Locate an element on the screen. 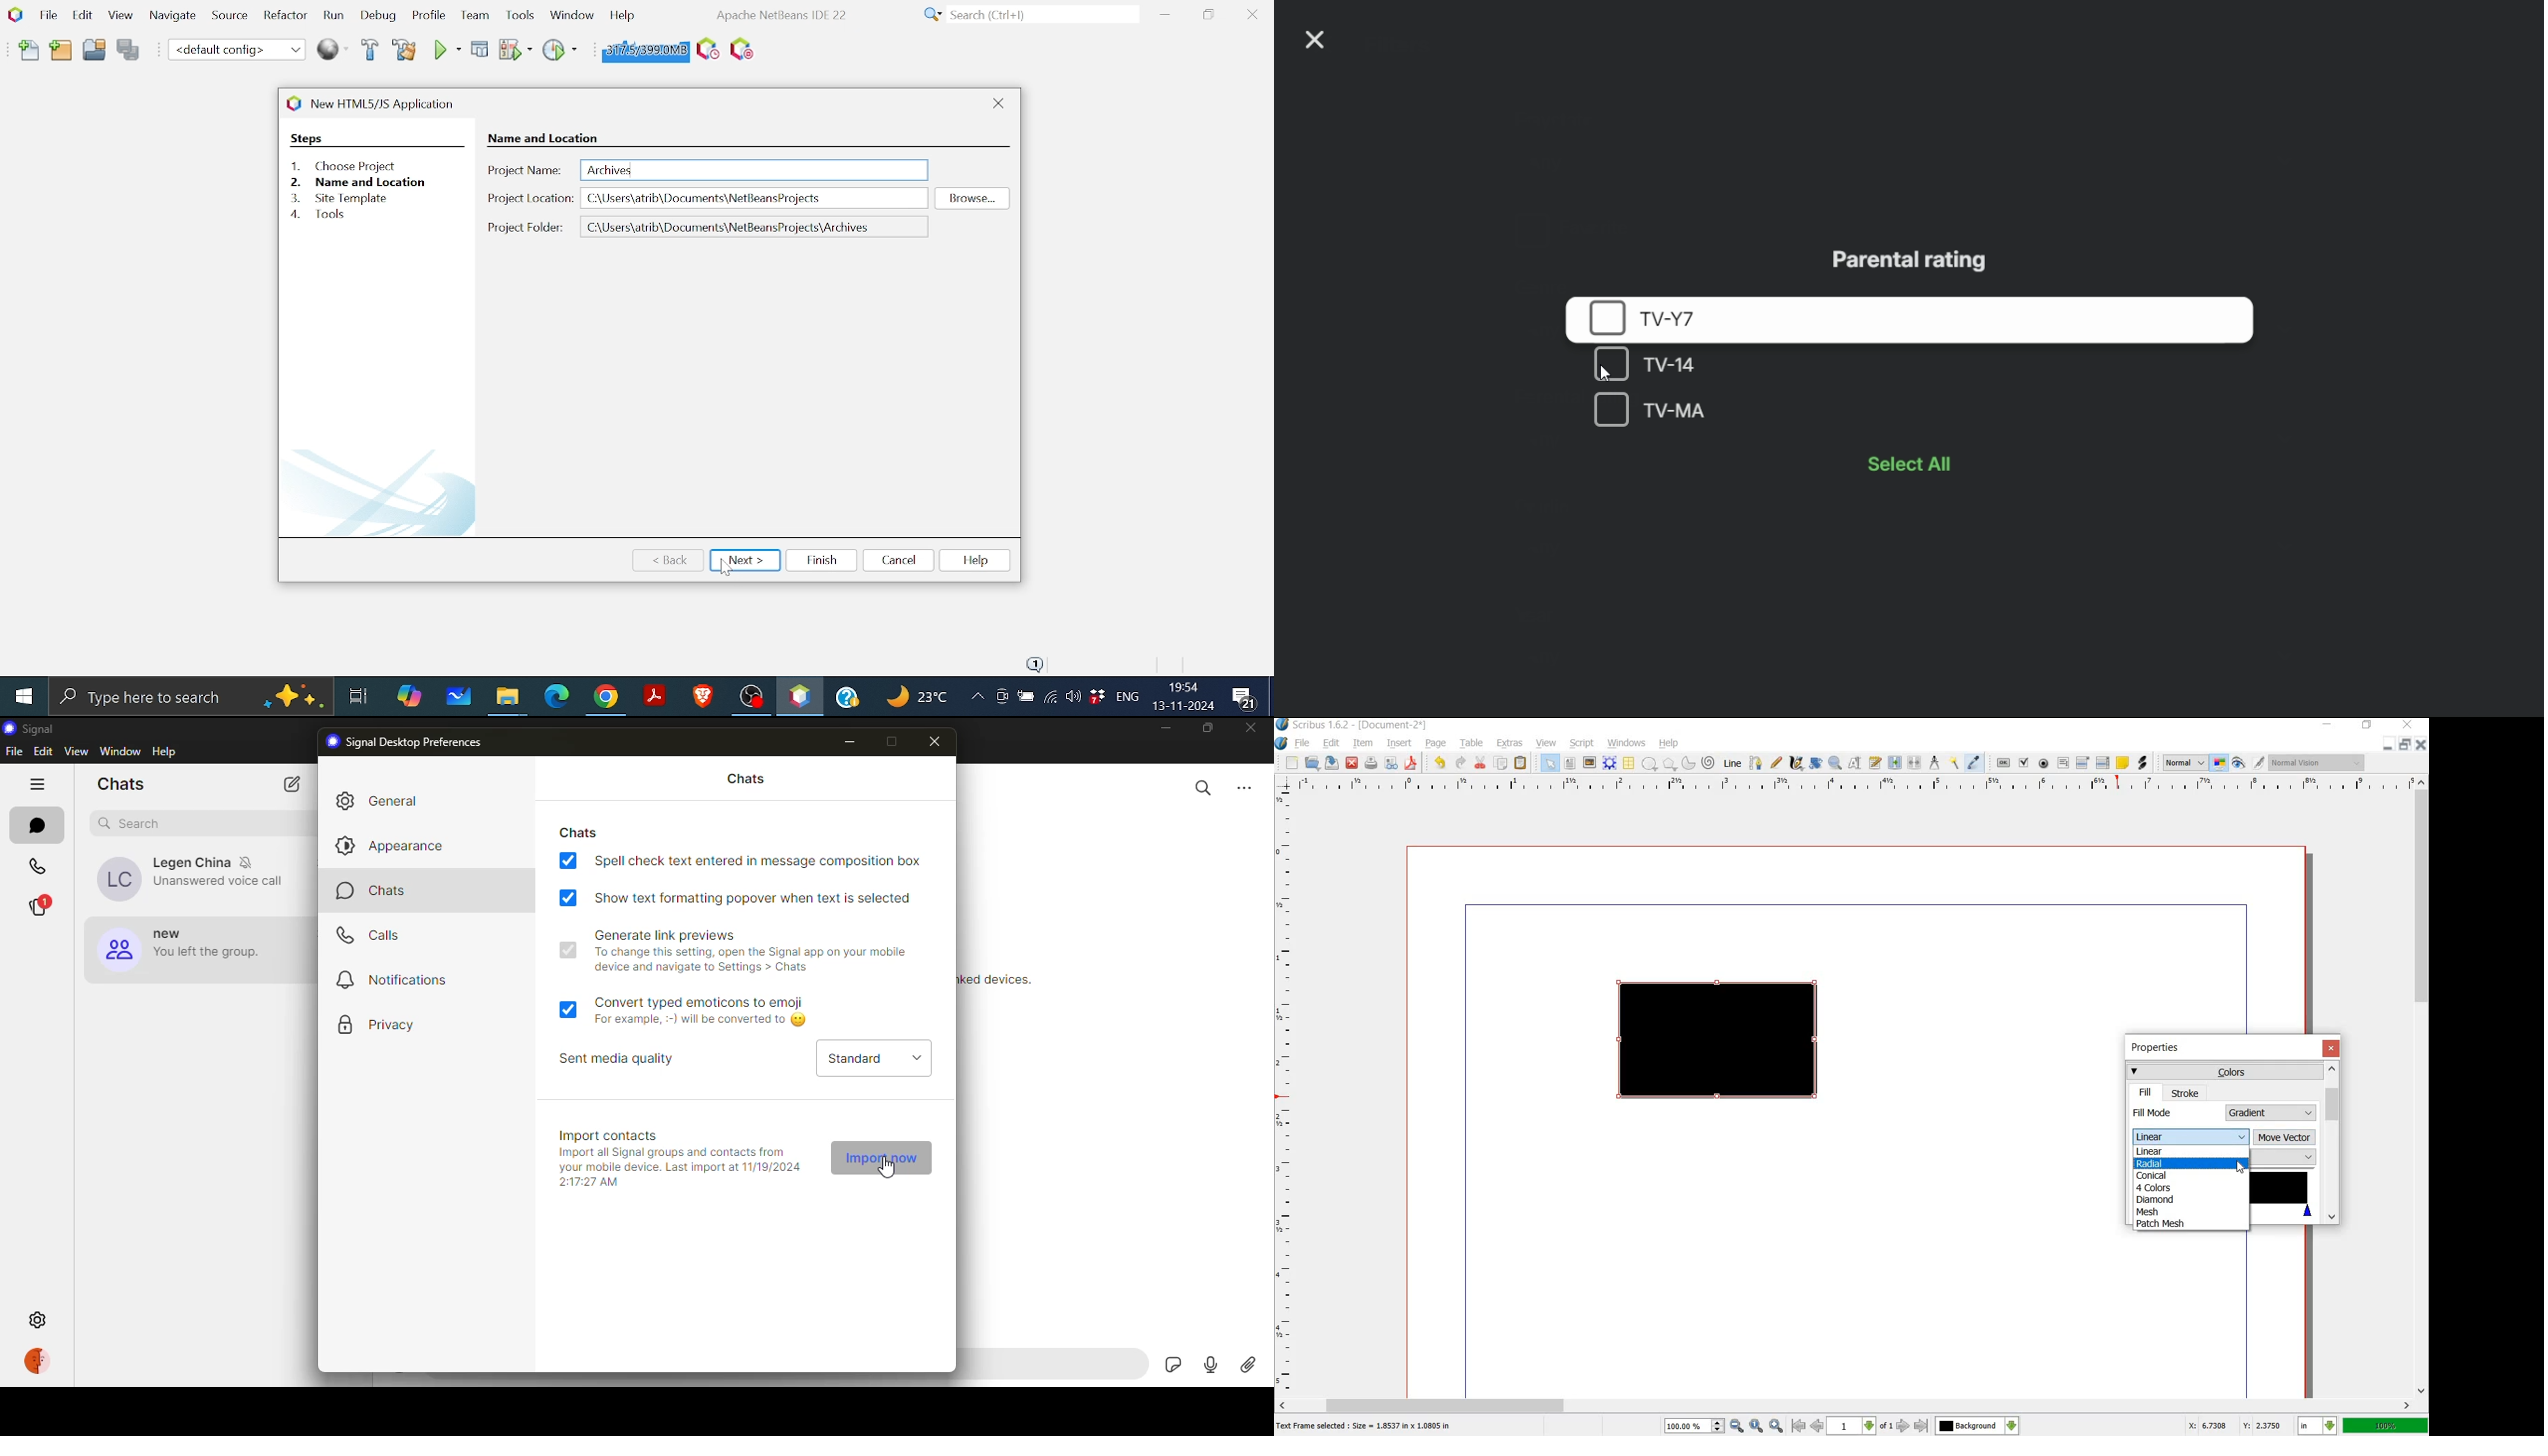 The image size is (2548, 1456). minimize is located at coordinates (2389, 746).